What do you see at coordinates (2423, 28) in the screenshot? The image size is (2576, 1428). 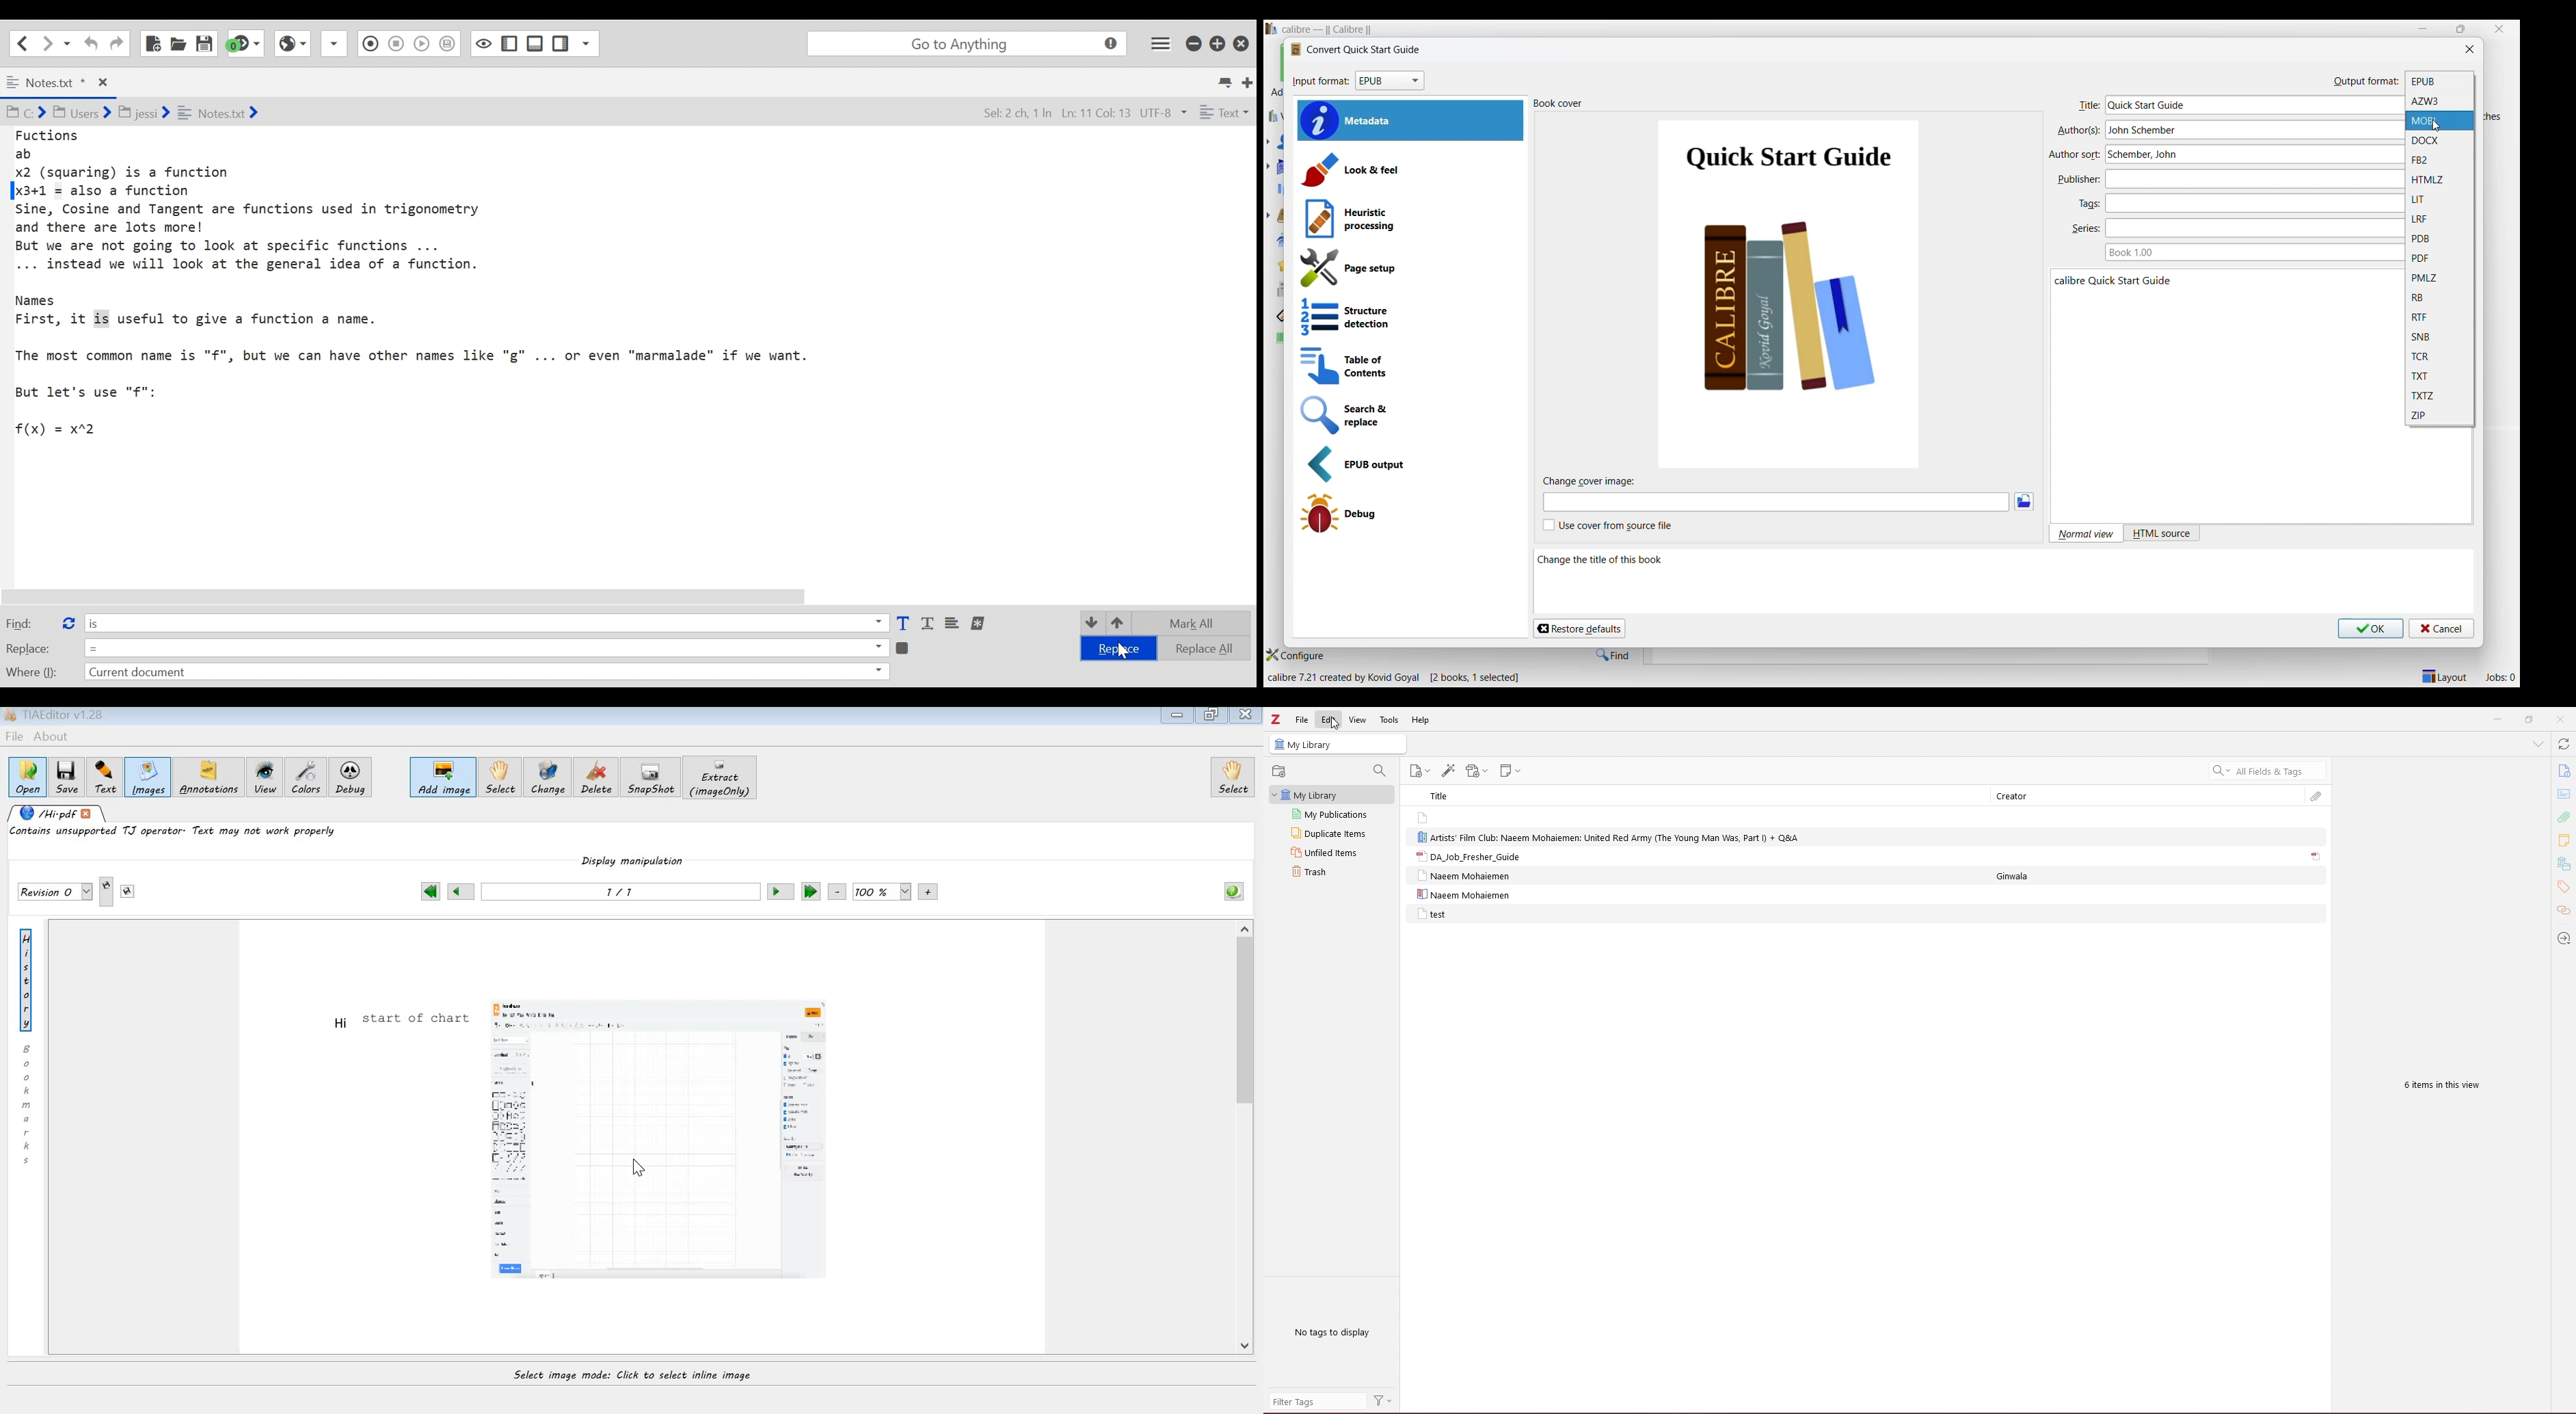 I see `Minimize` at bounding box center [2423, 28].